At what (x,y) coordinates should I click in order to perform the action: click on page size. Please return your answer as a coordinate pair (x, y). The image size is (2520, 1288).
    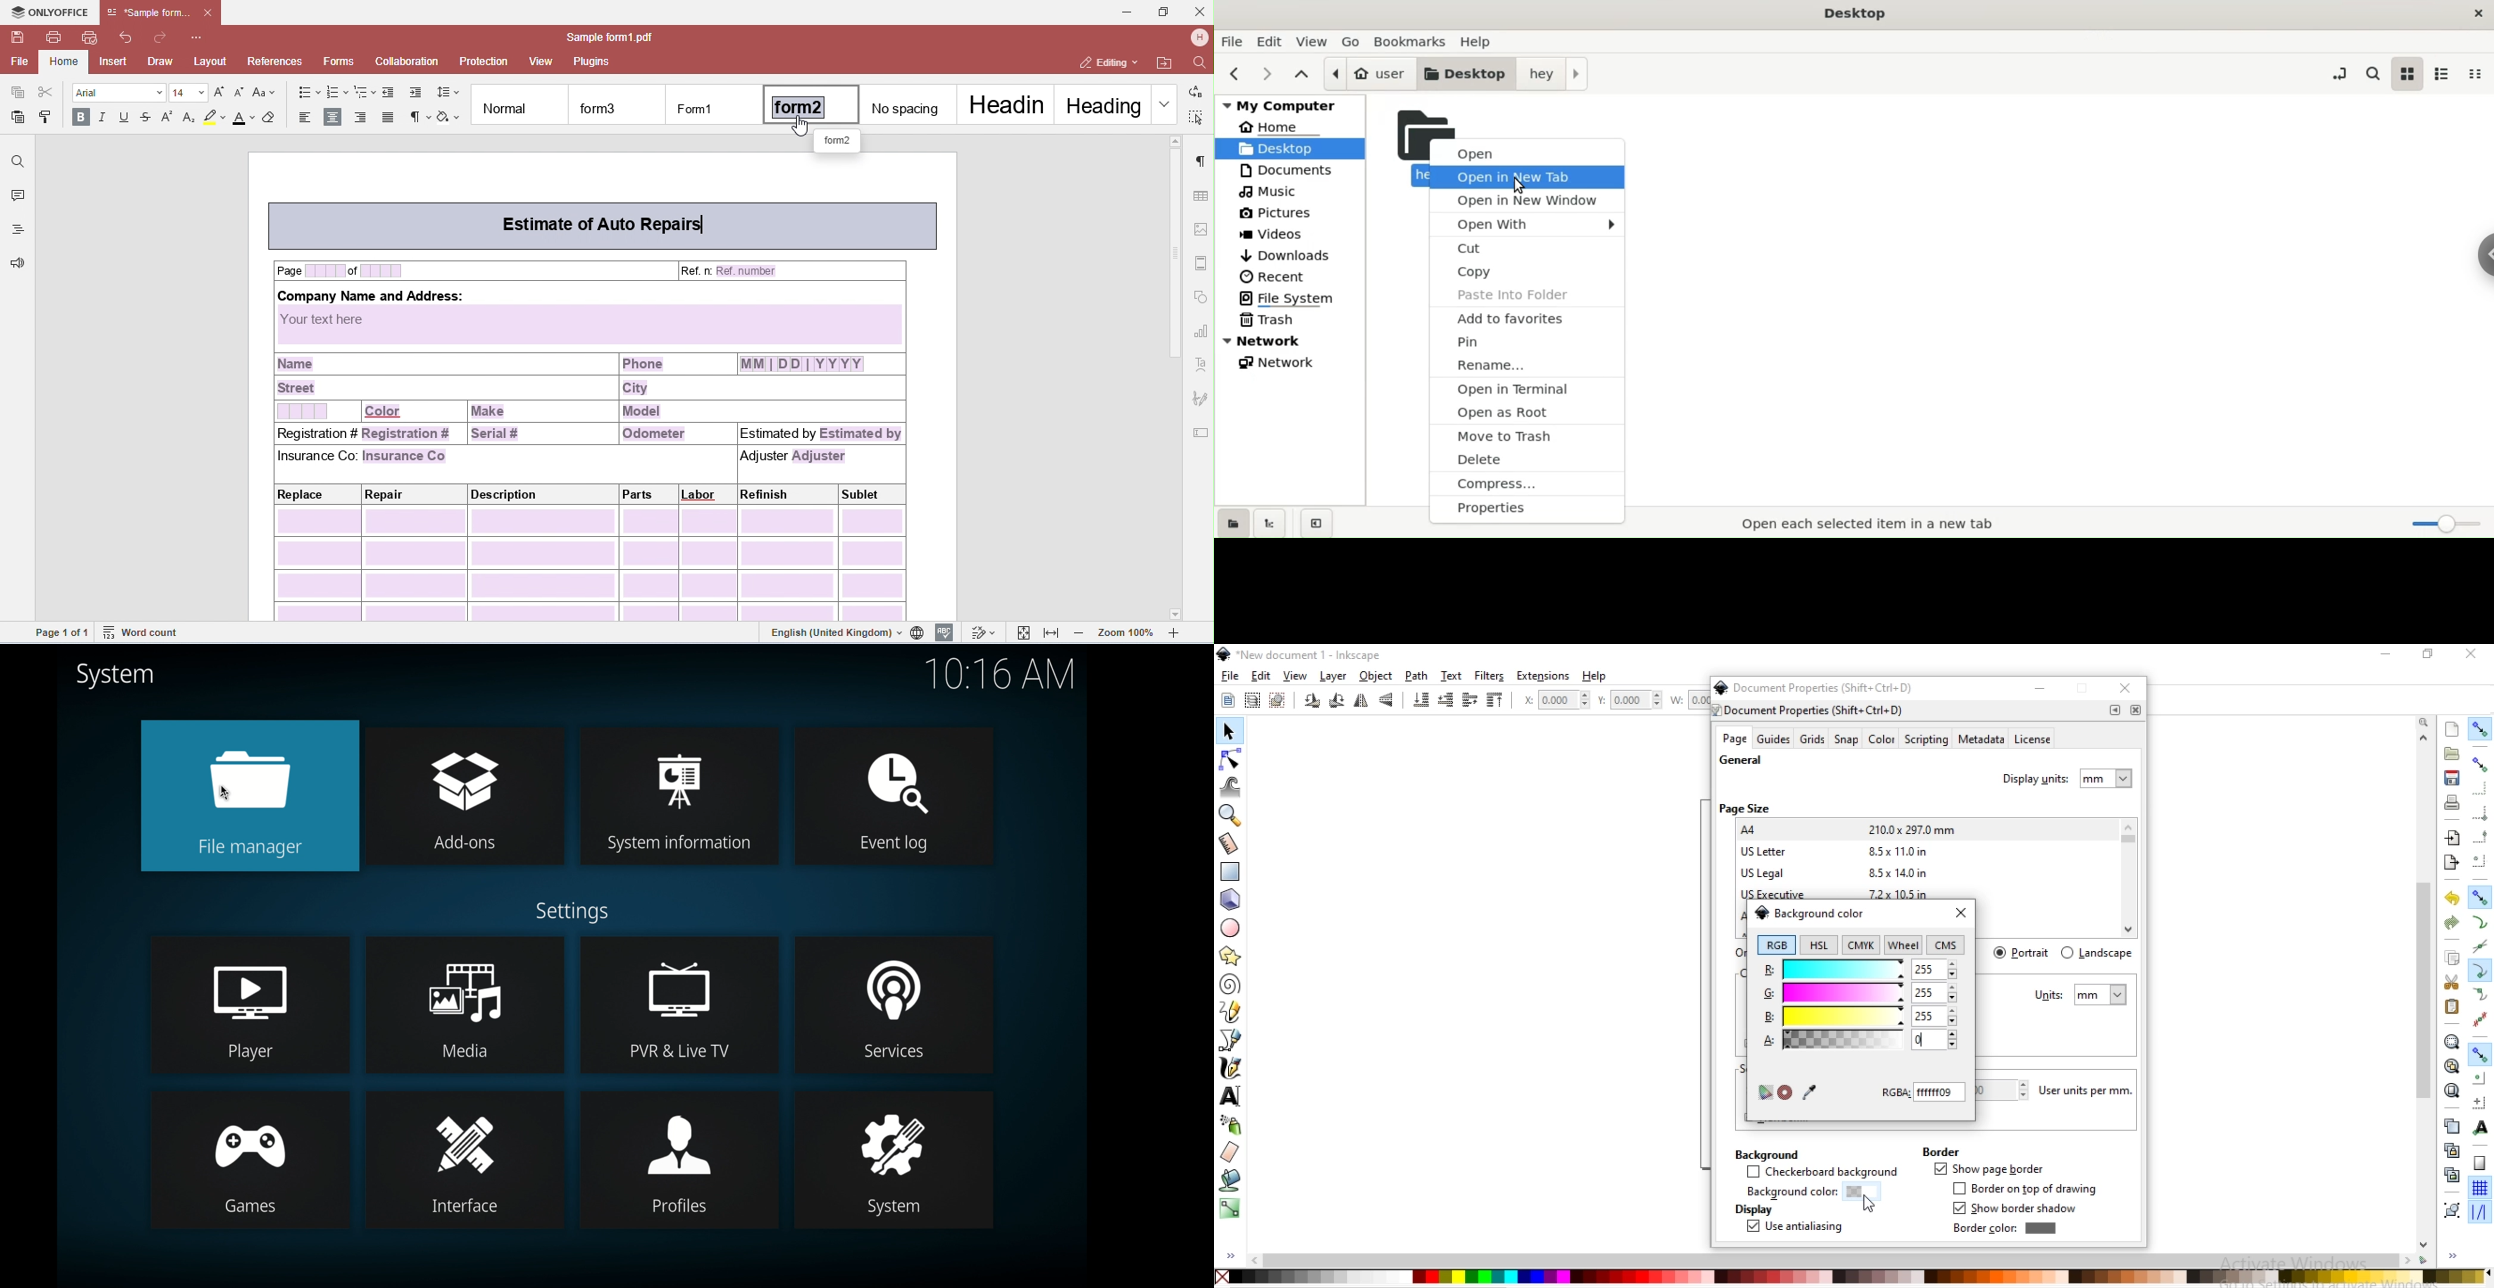
    Looking at the image, I should click on (1744, 808).